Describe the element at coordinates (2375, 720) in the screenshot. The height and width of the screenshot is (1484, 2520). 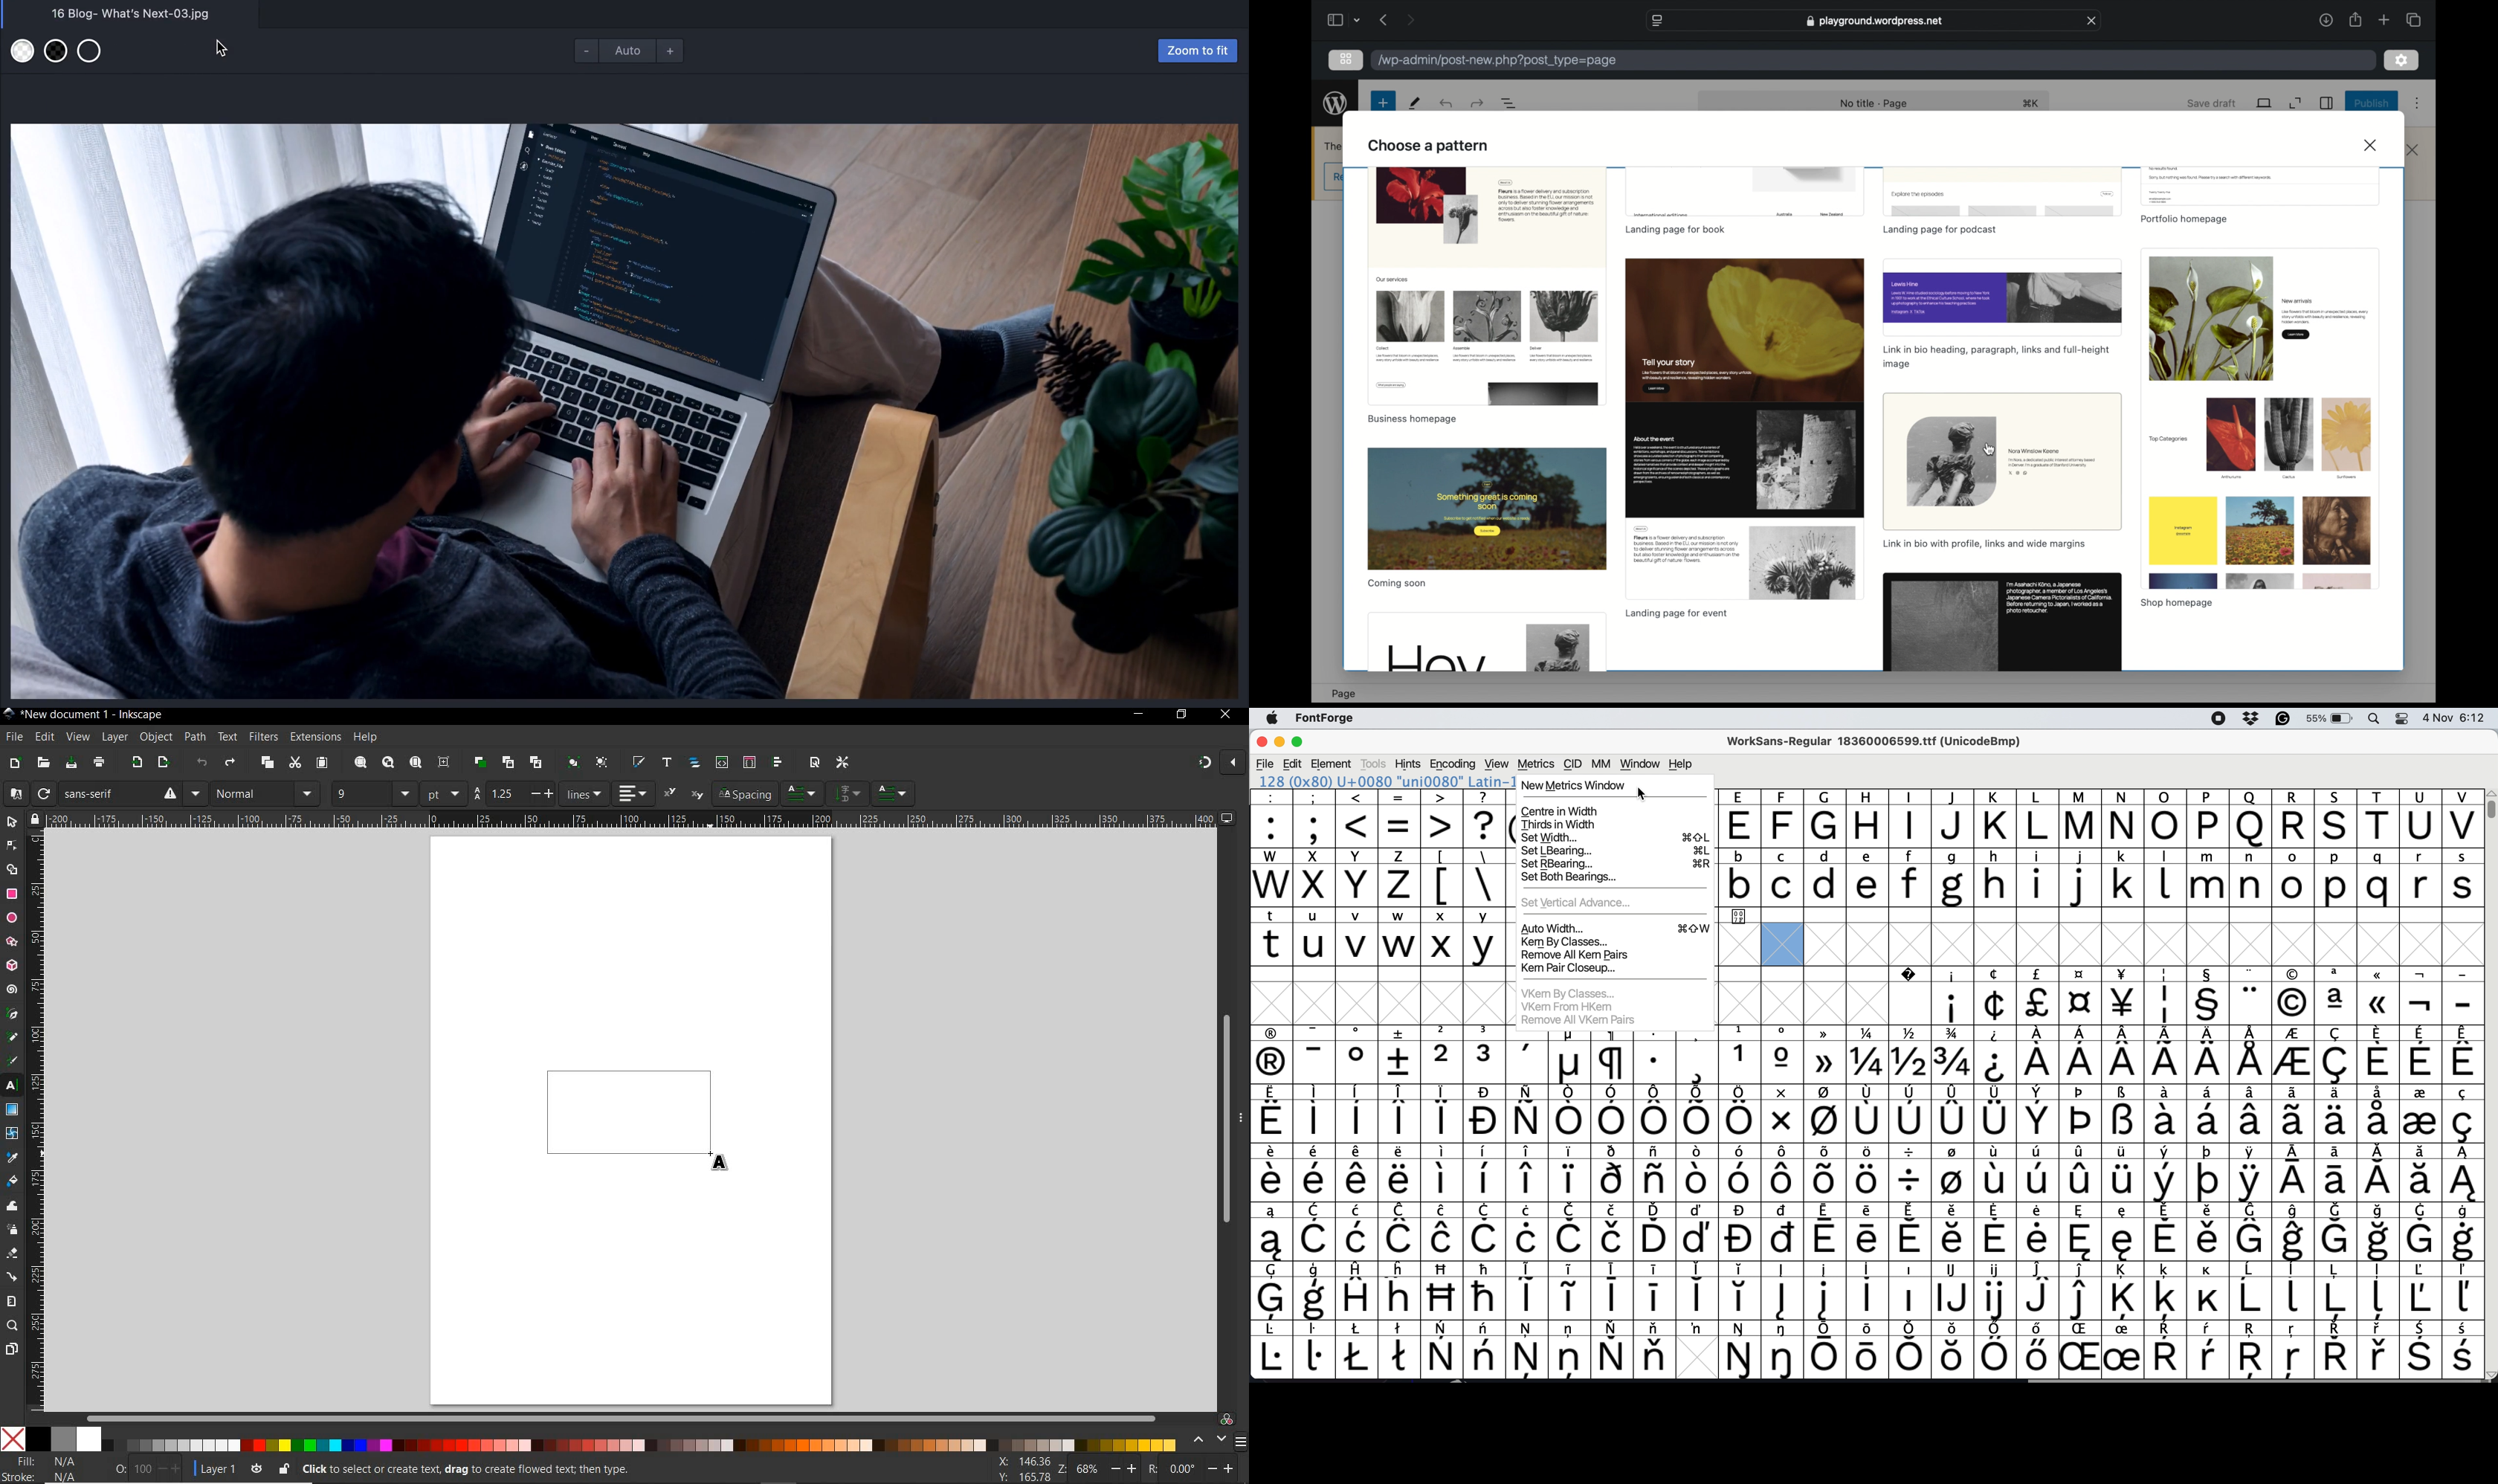
I see `spotlight search` at that location.